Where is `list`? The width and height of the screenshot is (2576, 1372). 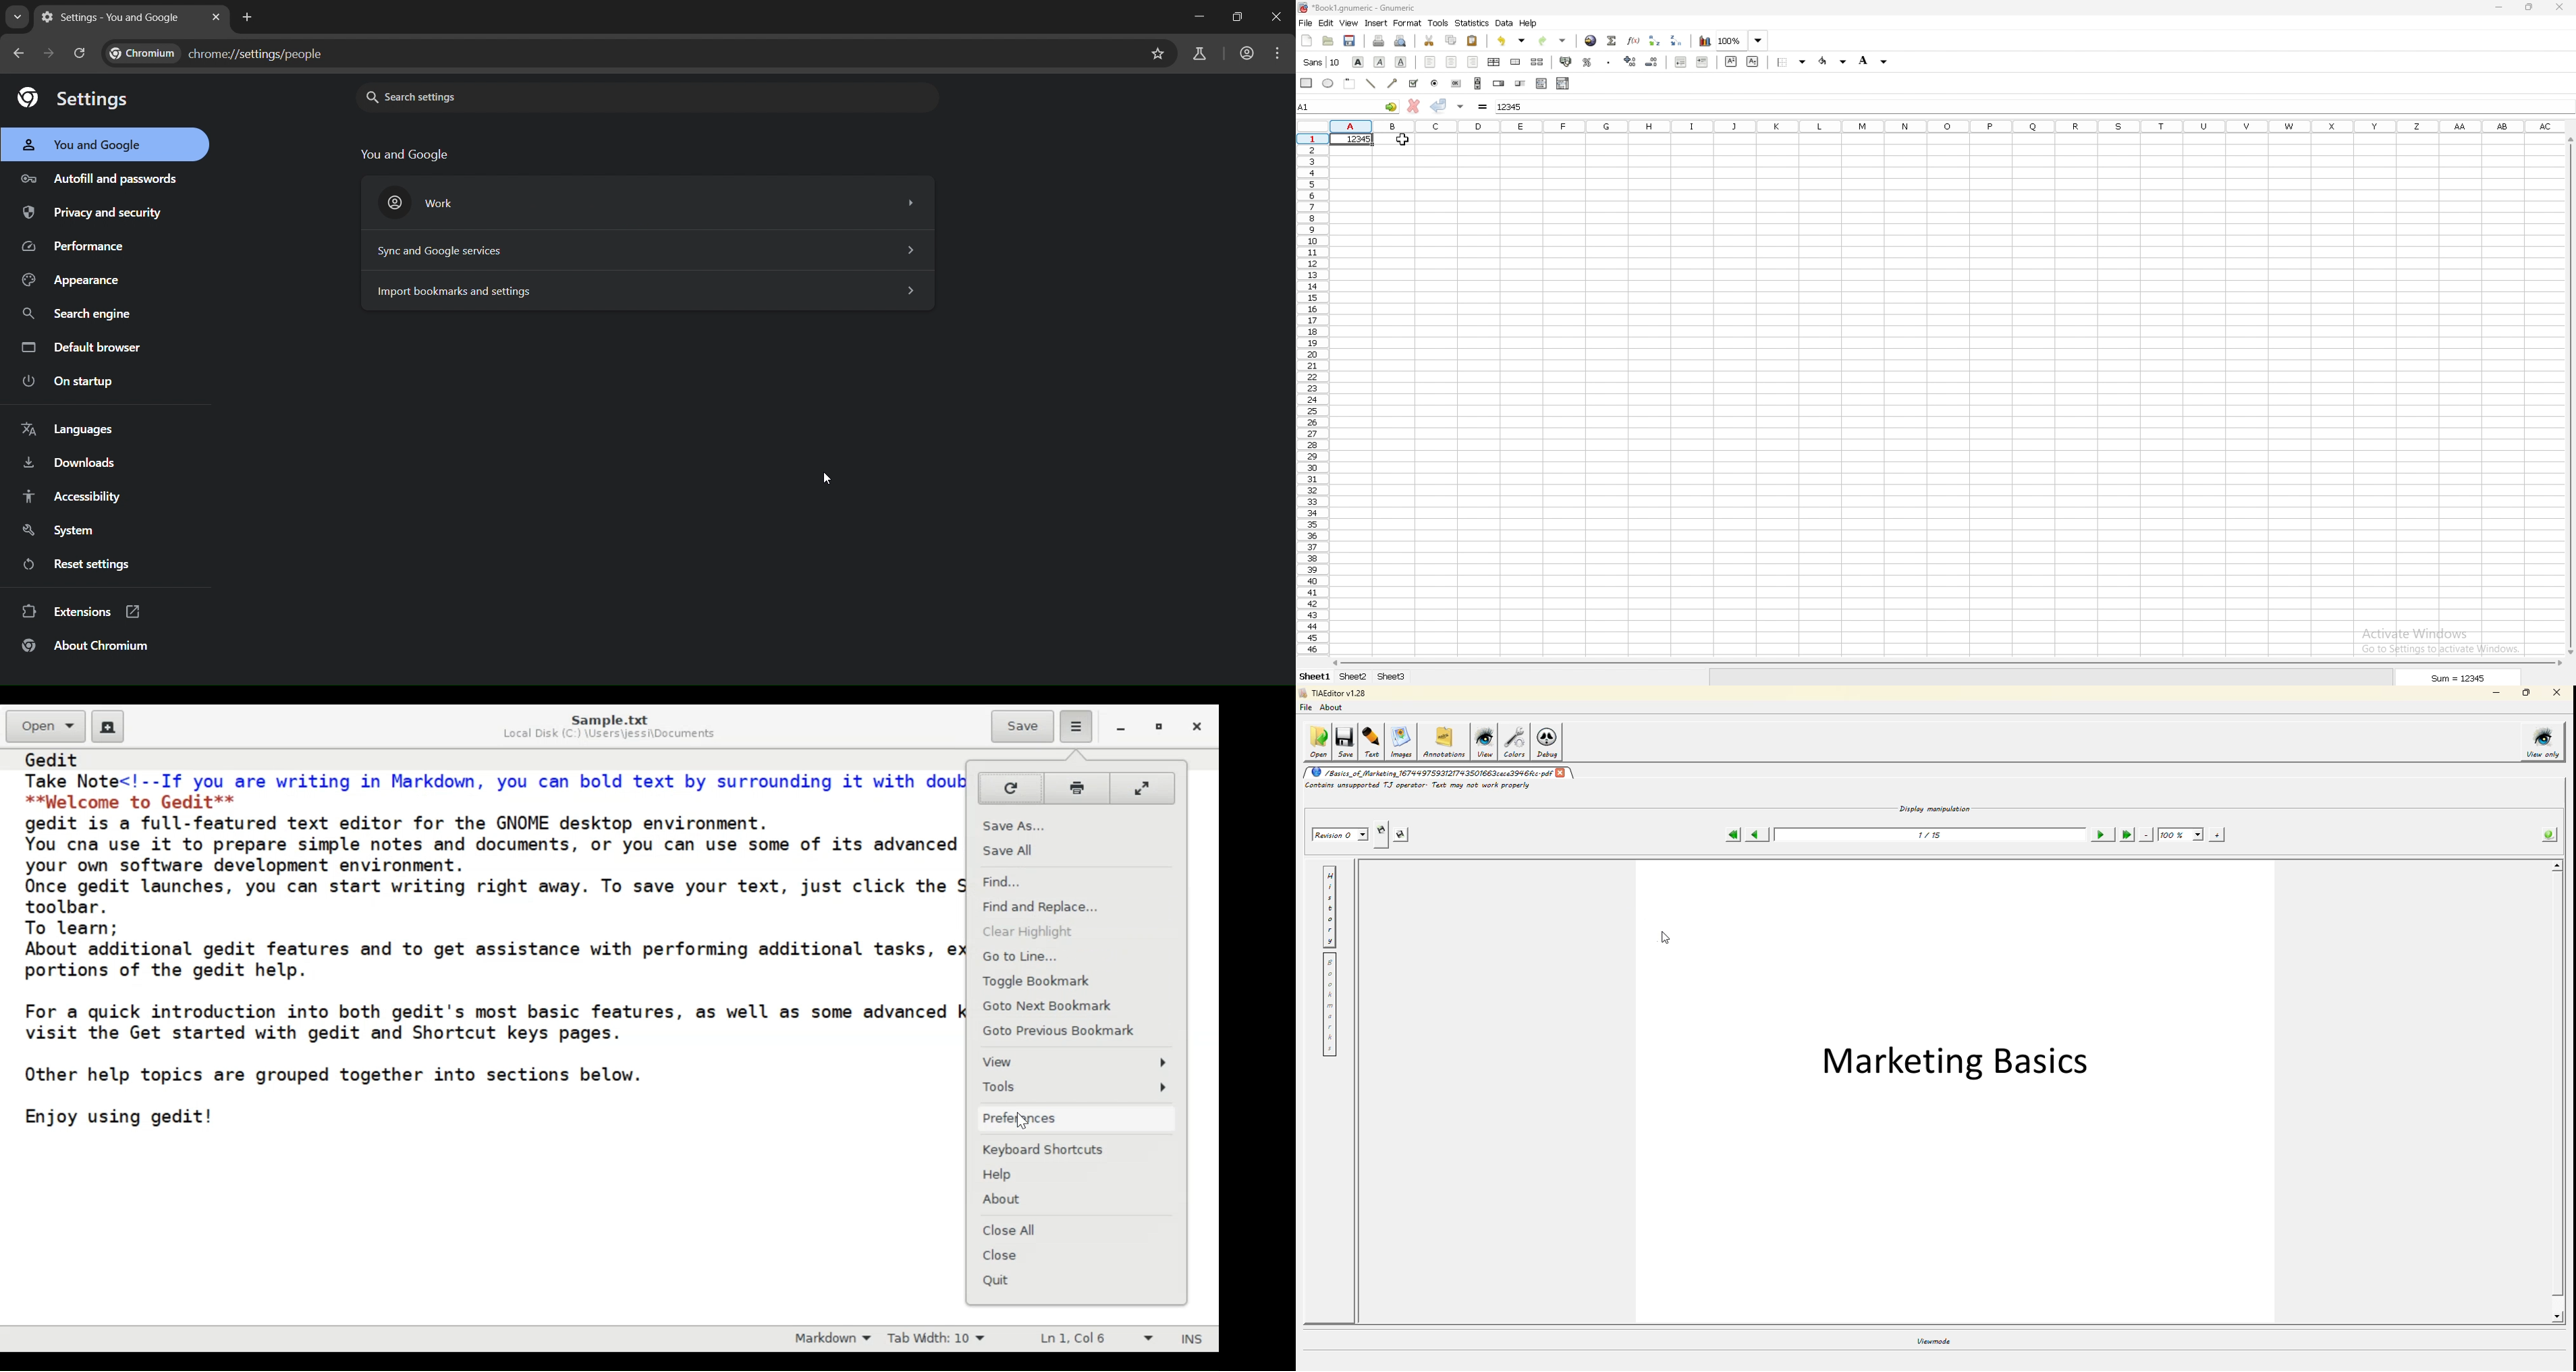
list is located at coordinates (1541, 83).